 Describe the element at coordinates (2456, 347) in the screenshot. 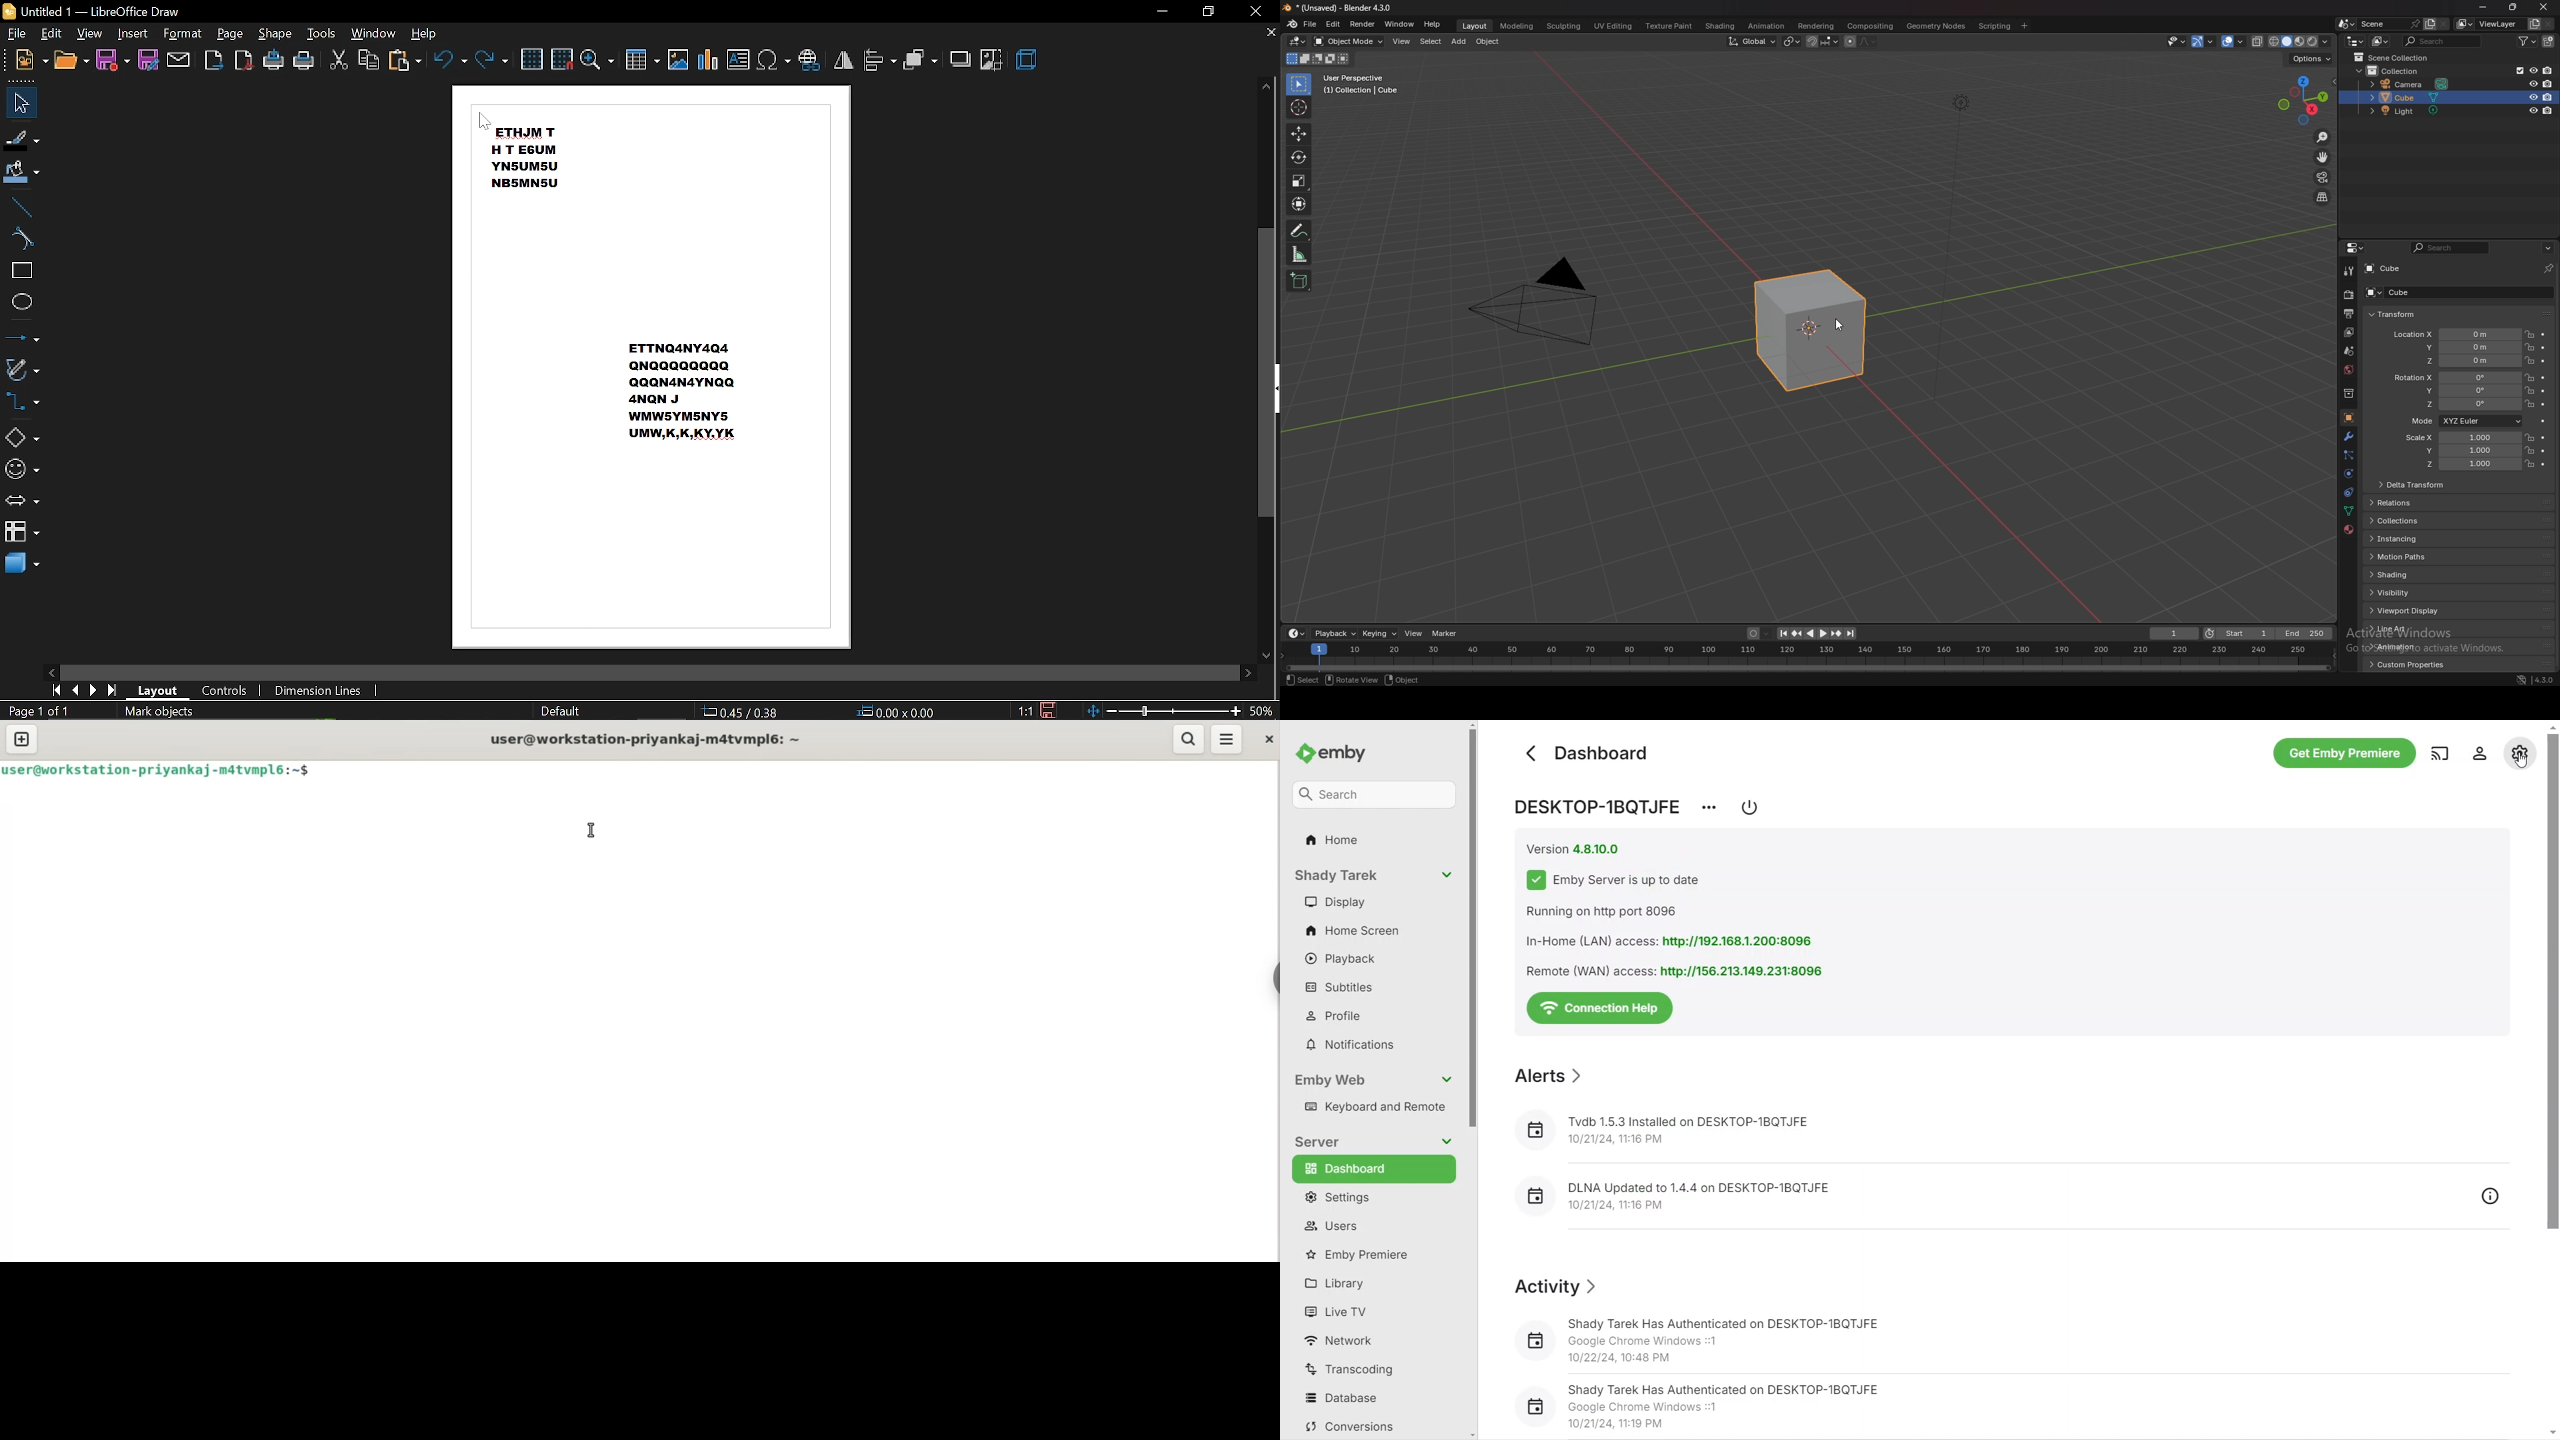

I see `location y` at that location.